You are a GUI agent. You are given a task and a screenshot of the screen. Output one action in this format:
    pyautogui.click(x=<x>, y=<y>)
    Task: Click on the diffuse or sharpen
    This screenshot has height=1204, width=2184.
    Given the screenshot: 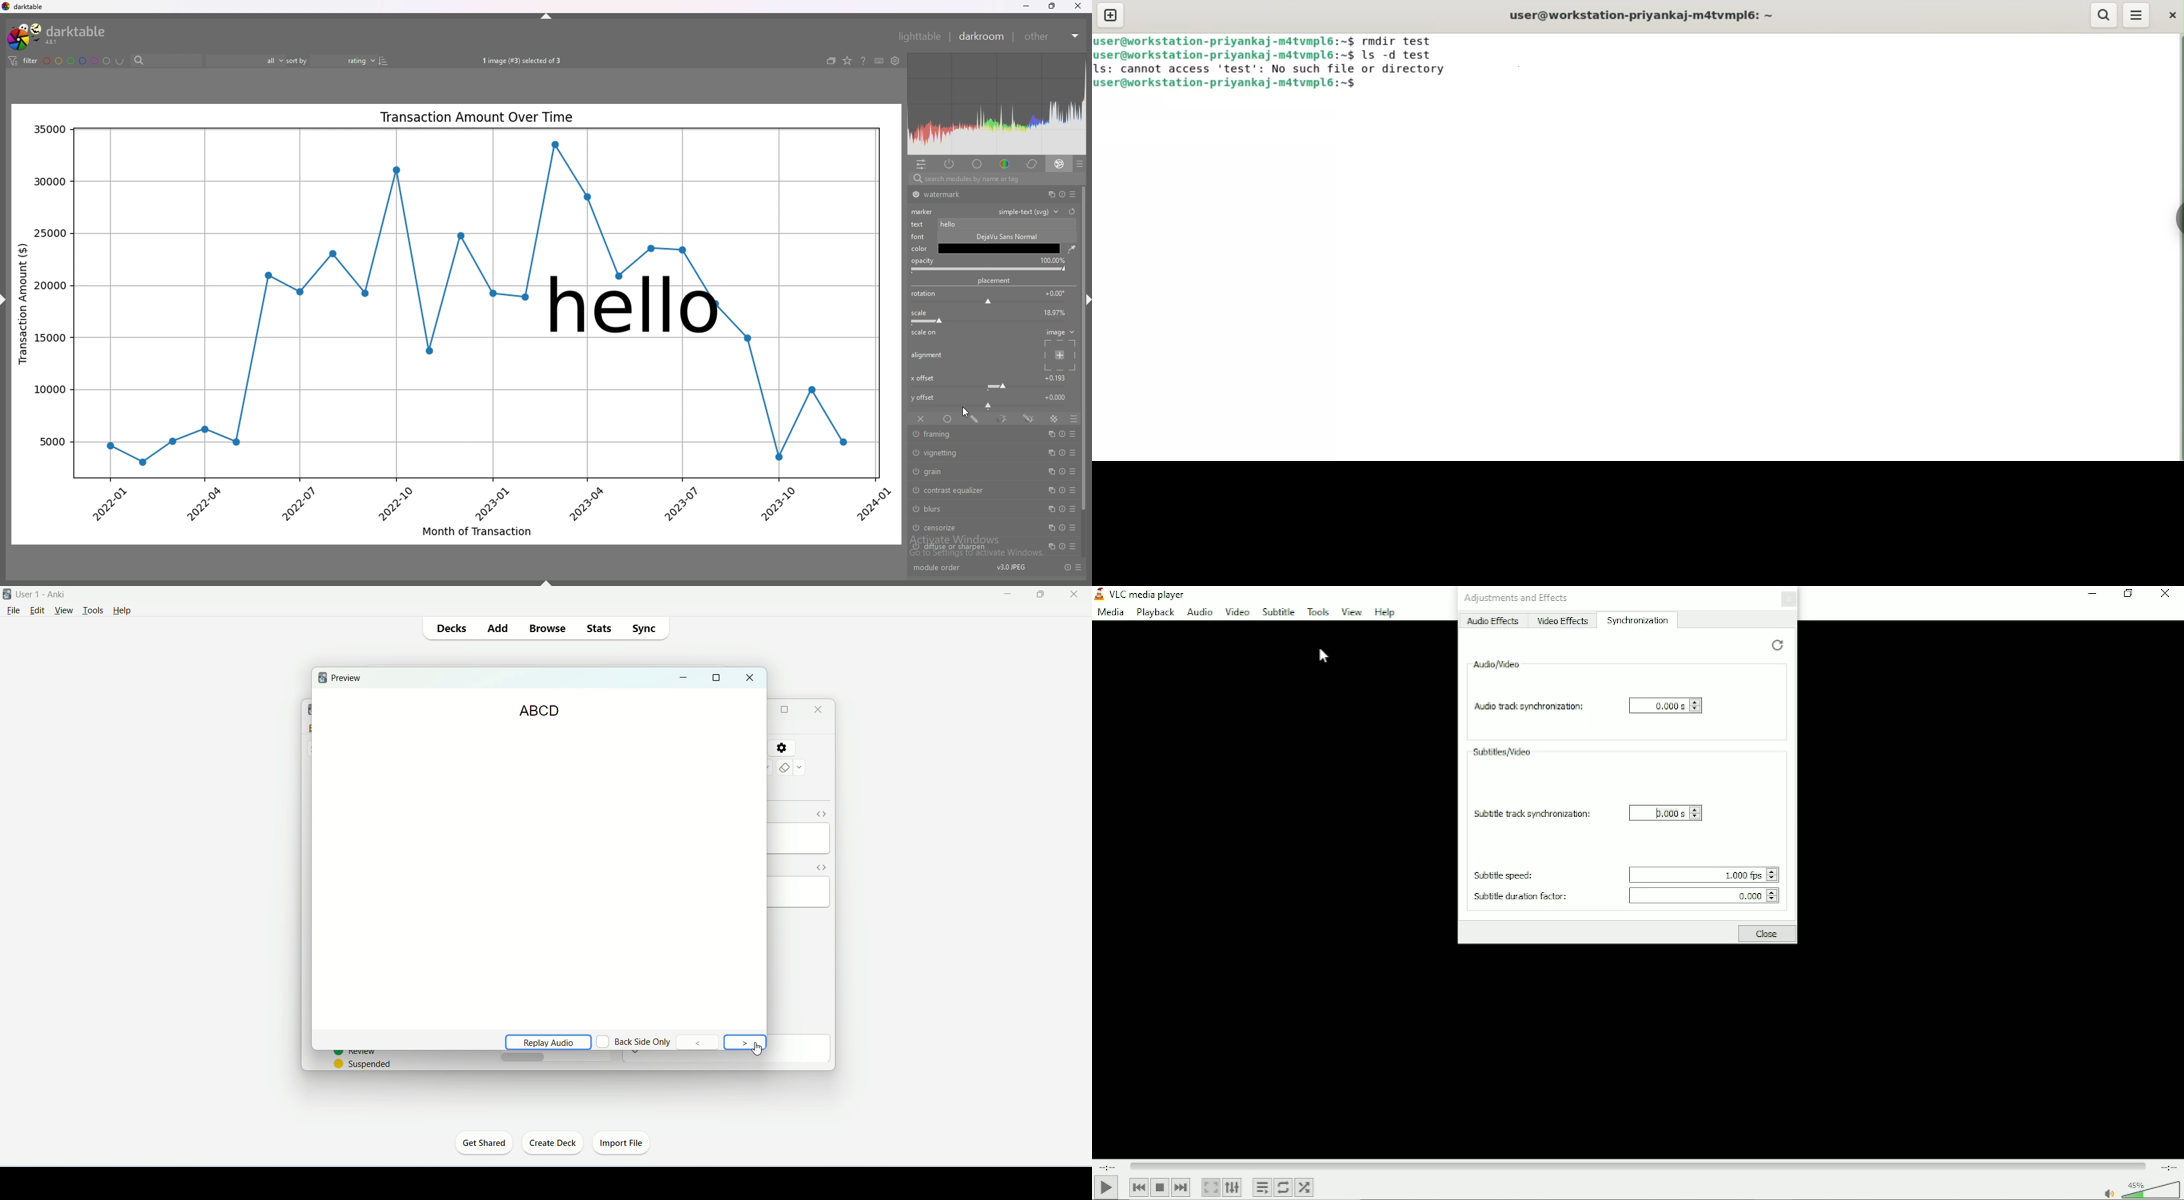 What is the action you would take?
    pyautogui.click(x=972, y=548)
    